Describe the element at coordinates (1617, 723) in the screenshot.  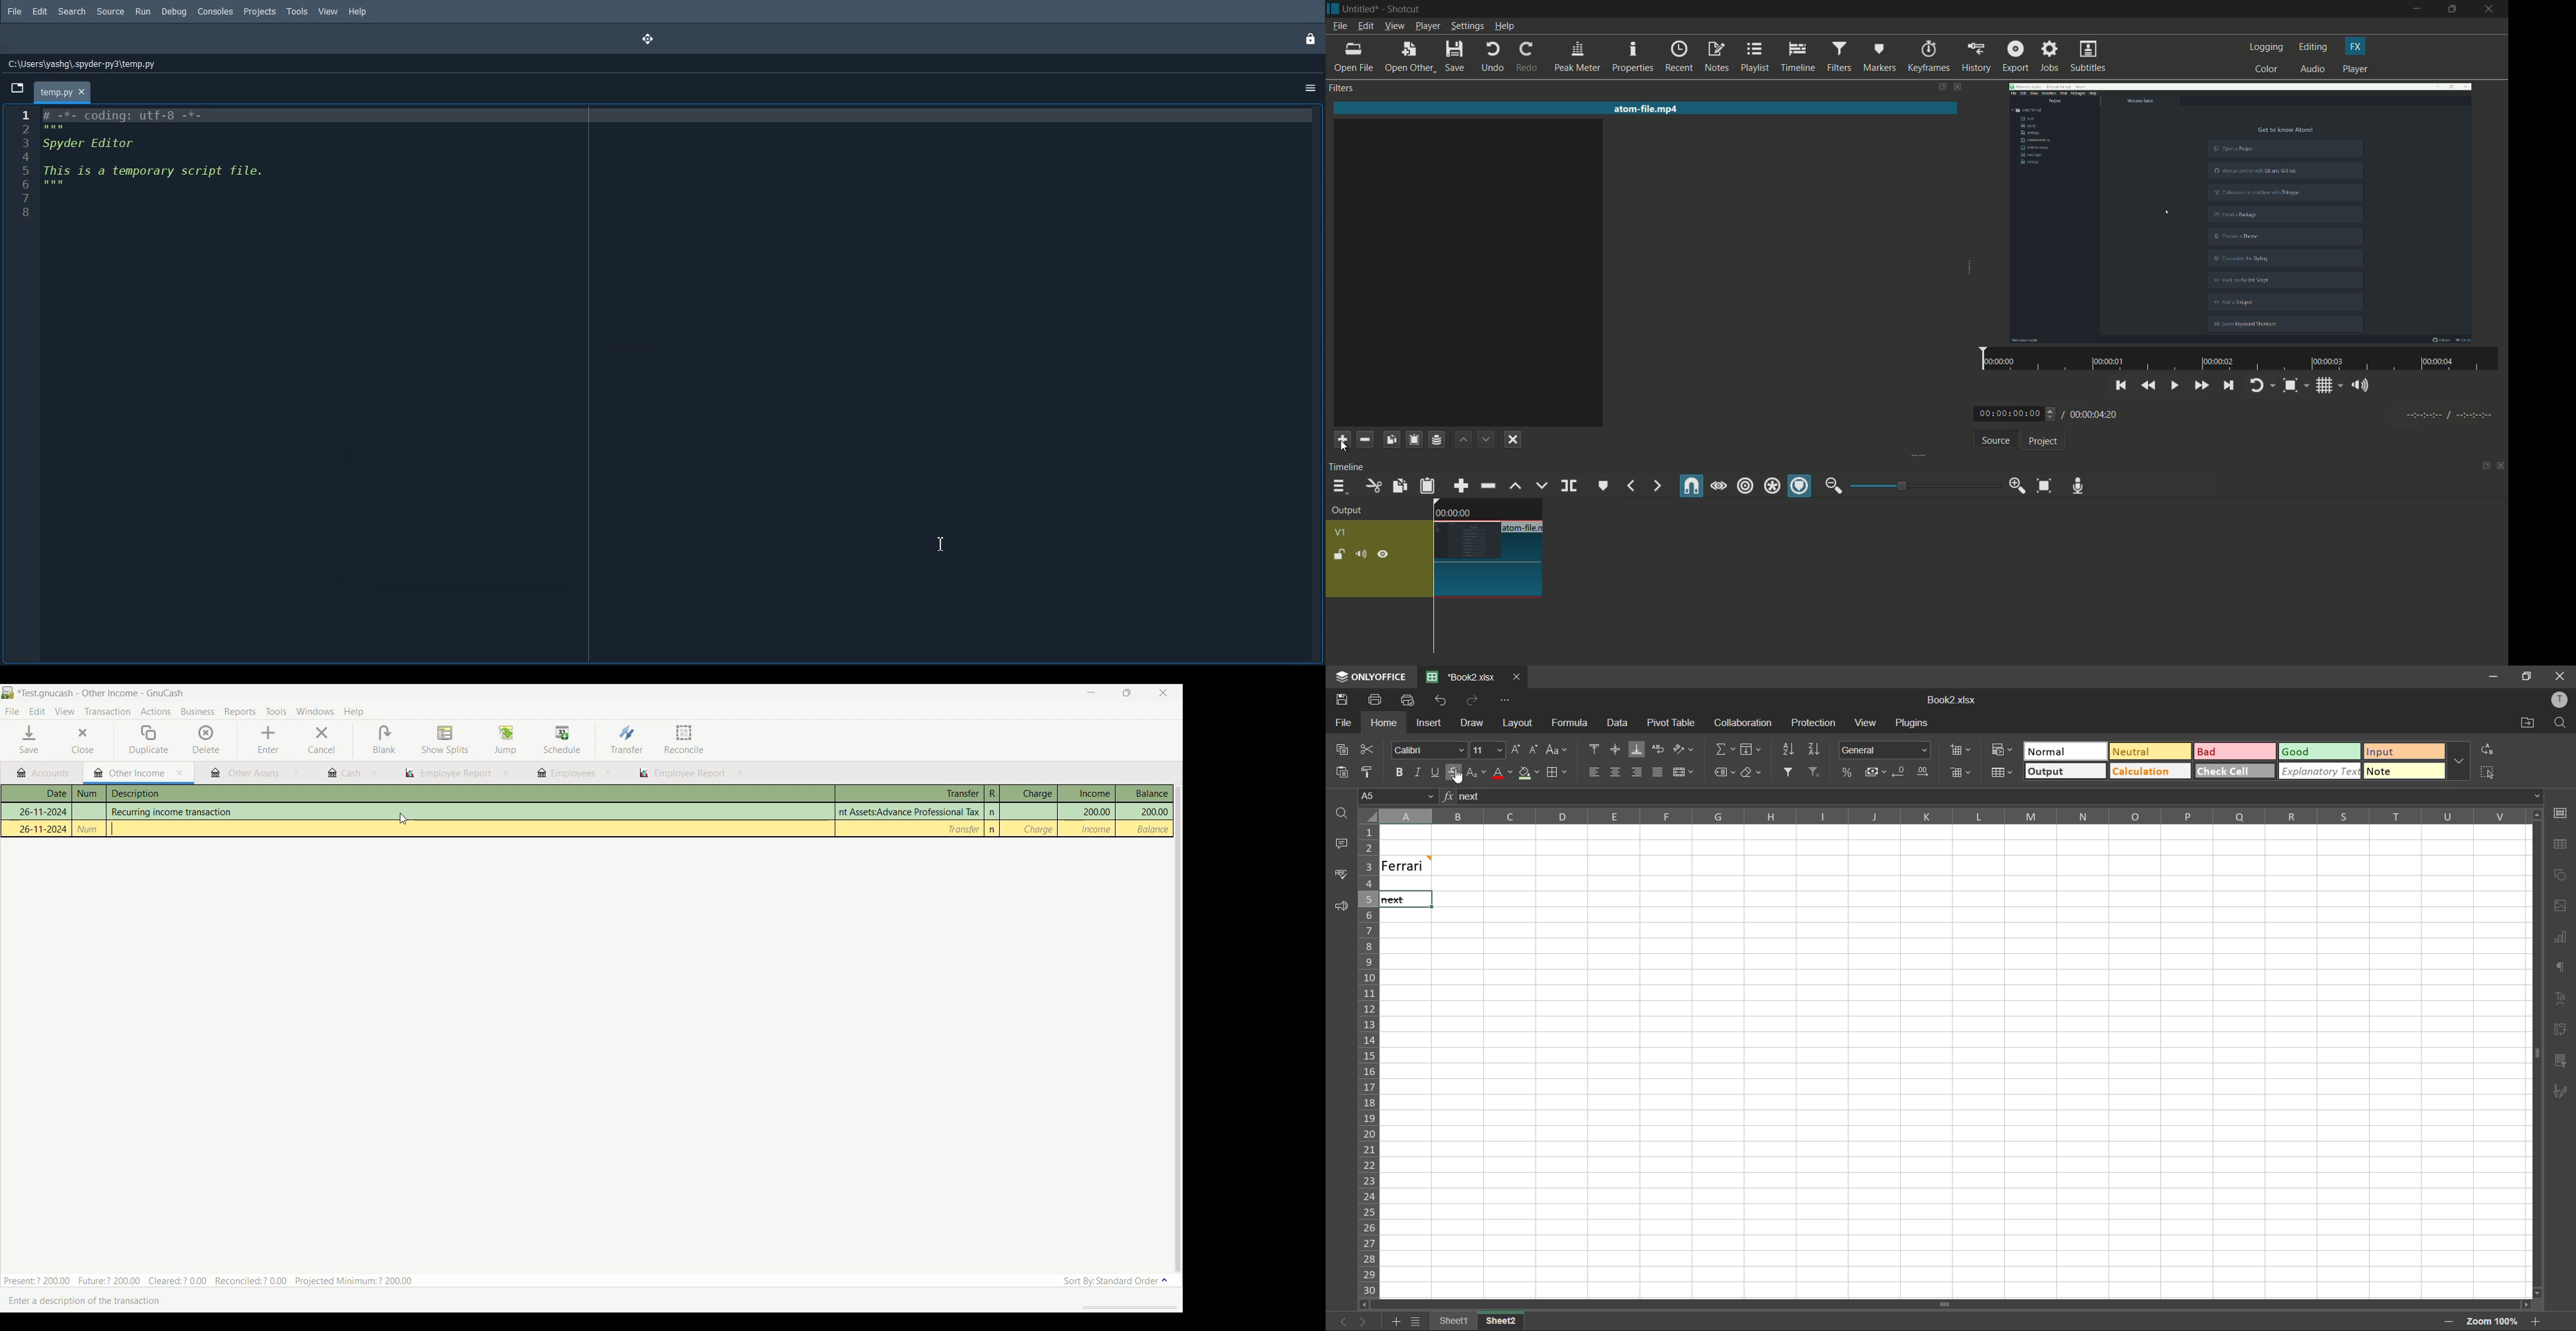
I see `data` at that location.